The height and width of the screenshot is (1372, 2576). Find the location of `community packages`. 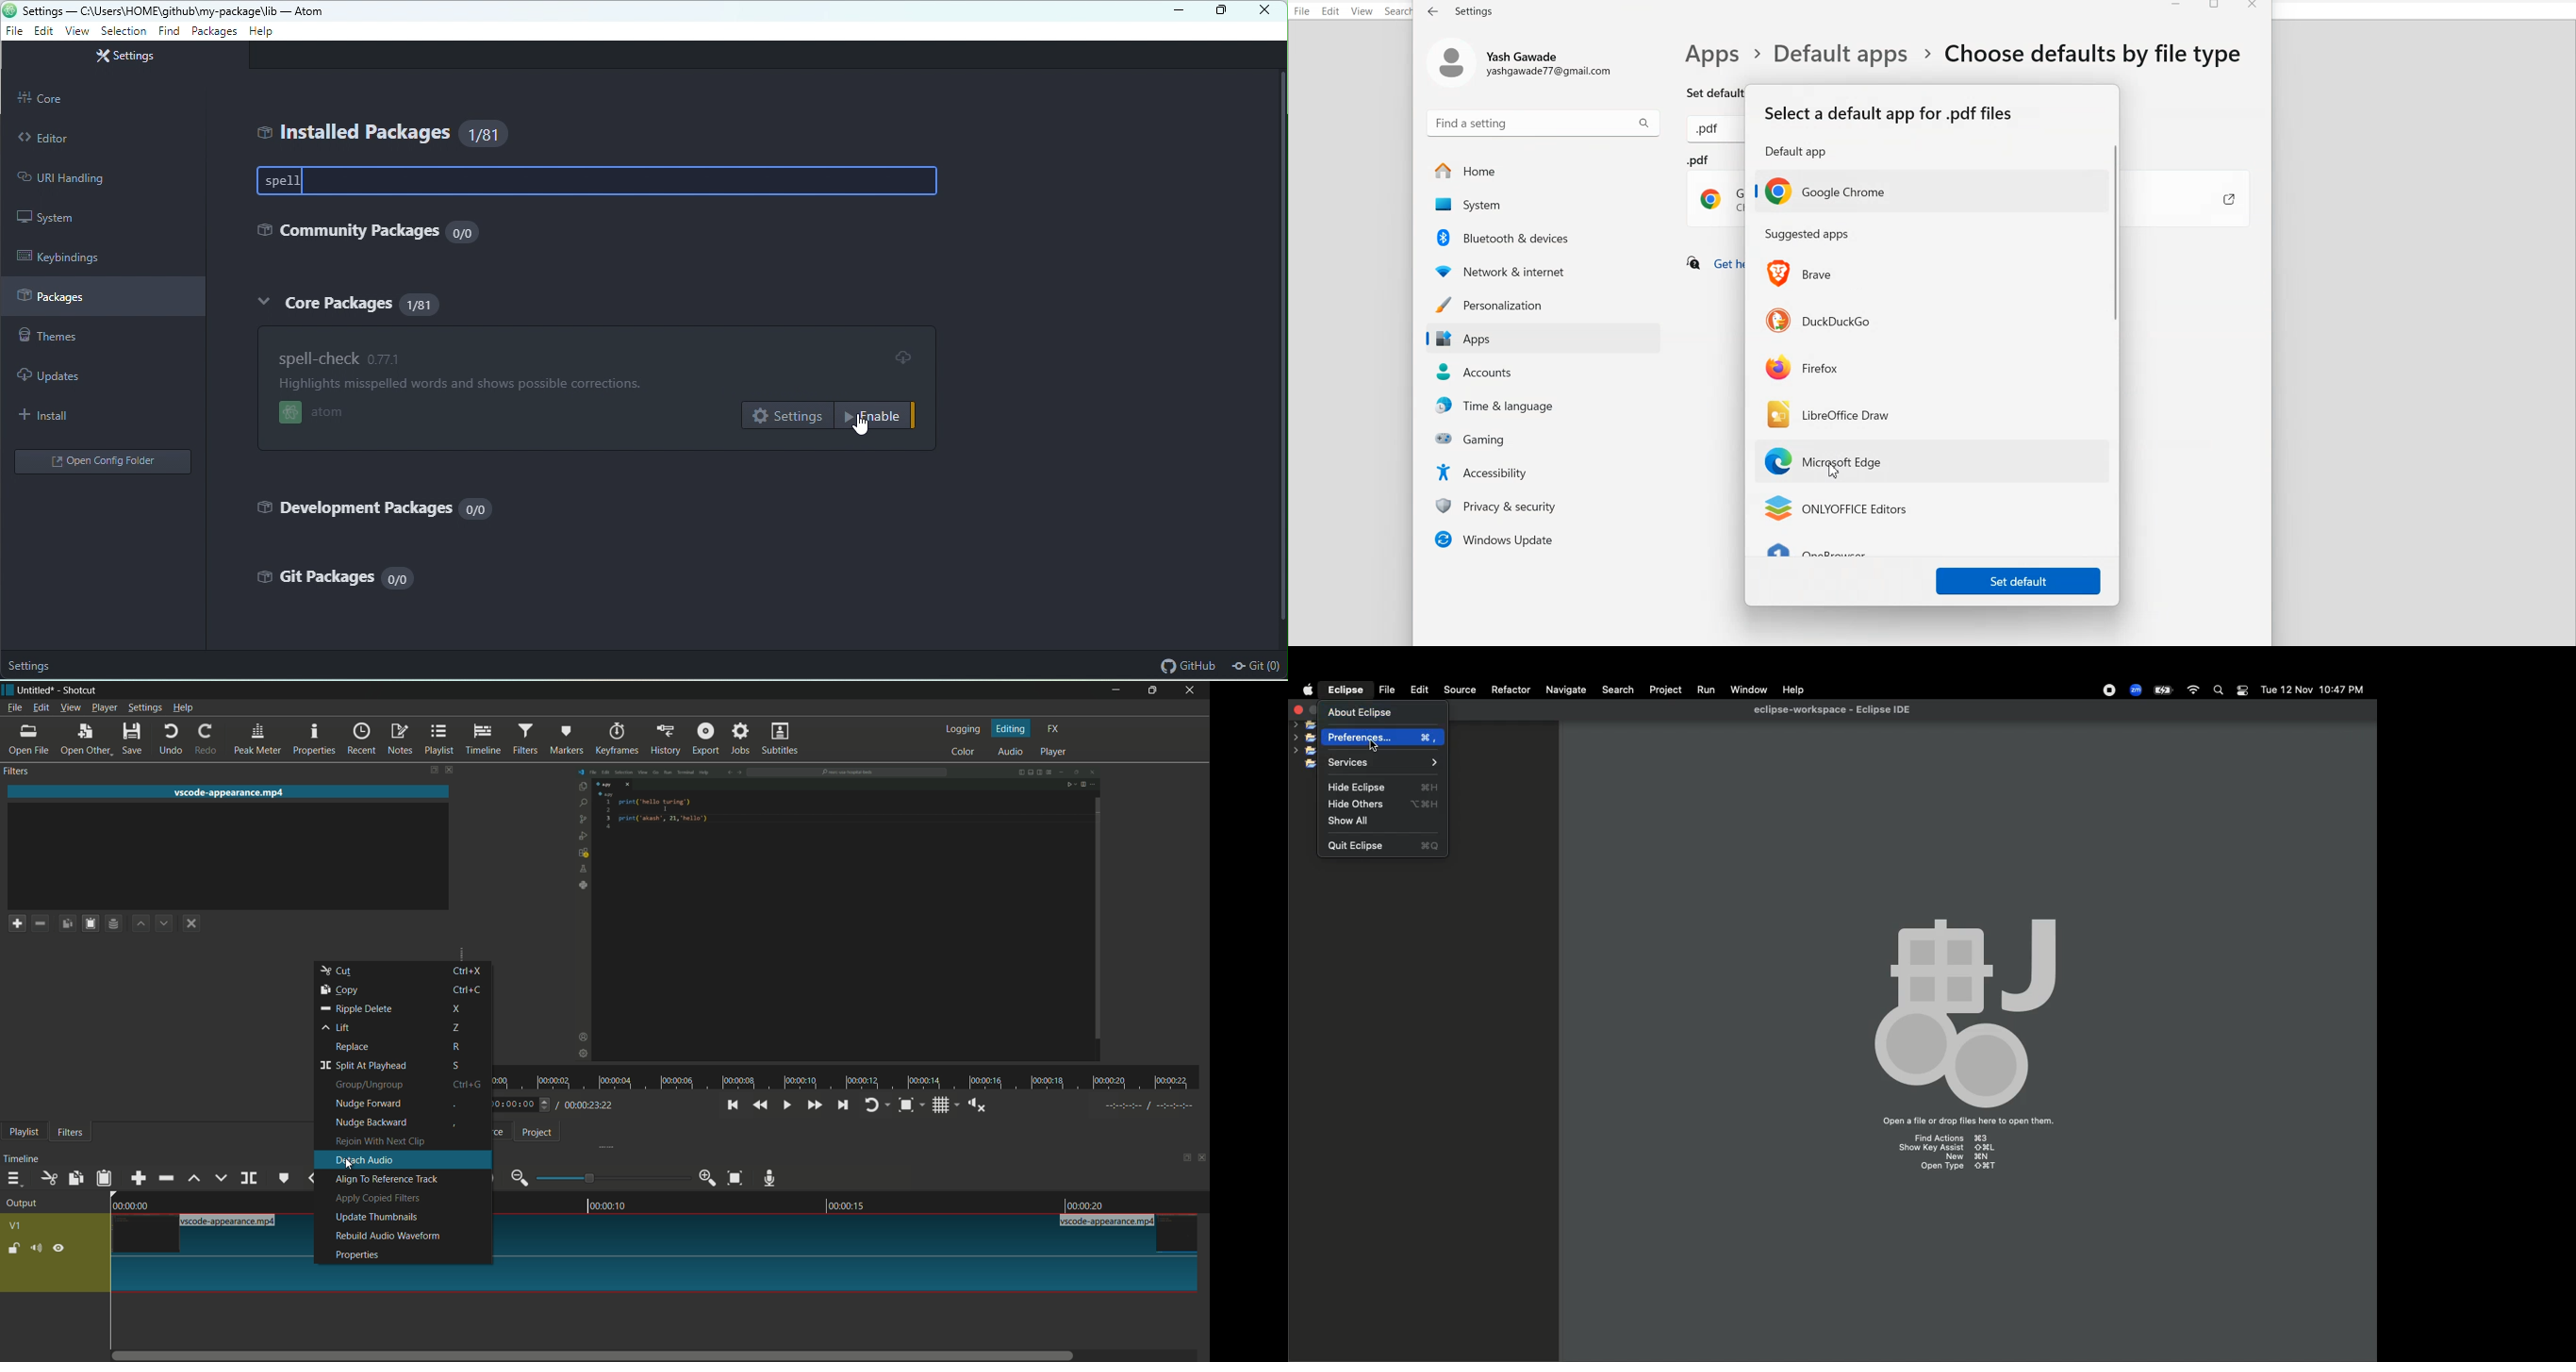

community packages is located at coordinates (363, 230).